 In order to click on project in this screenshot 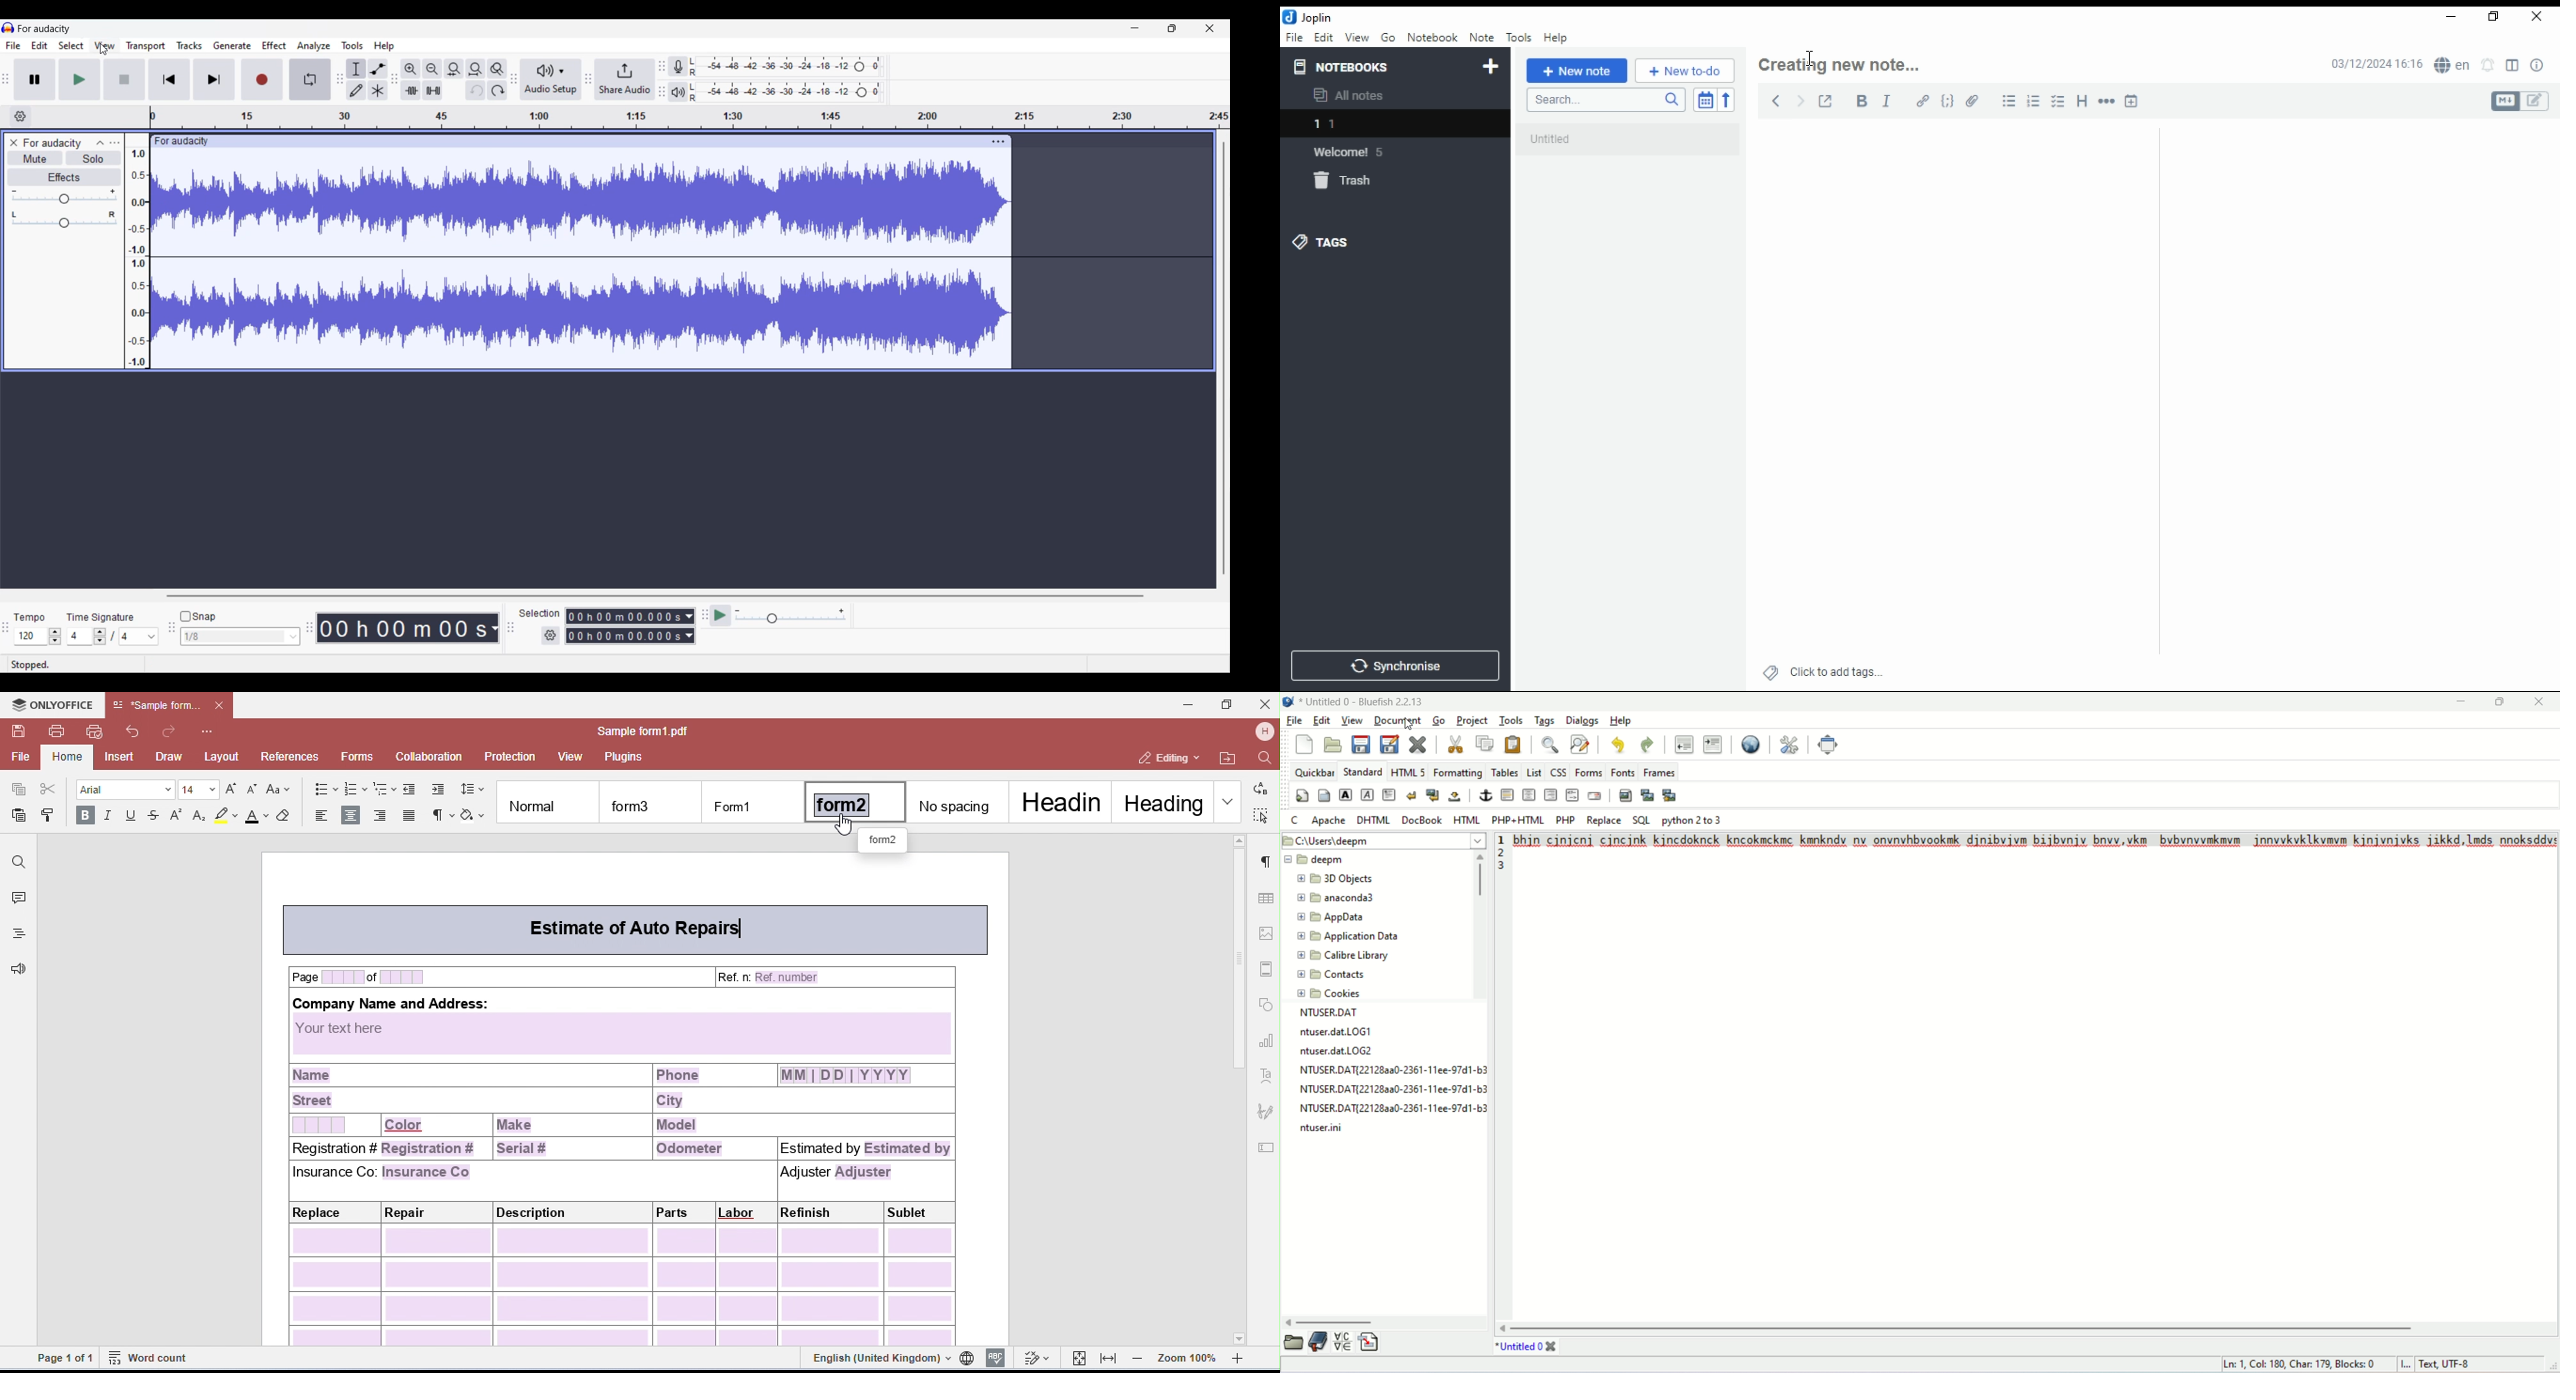, I will do `click(1475, 721)`.